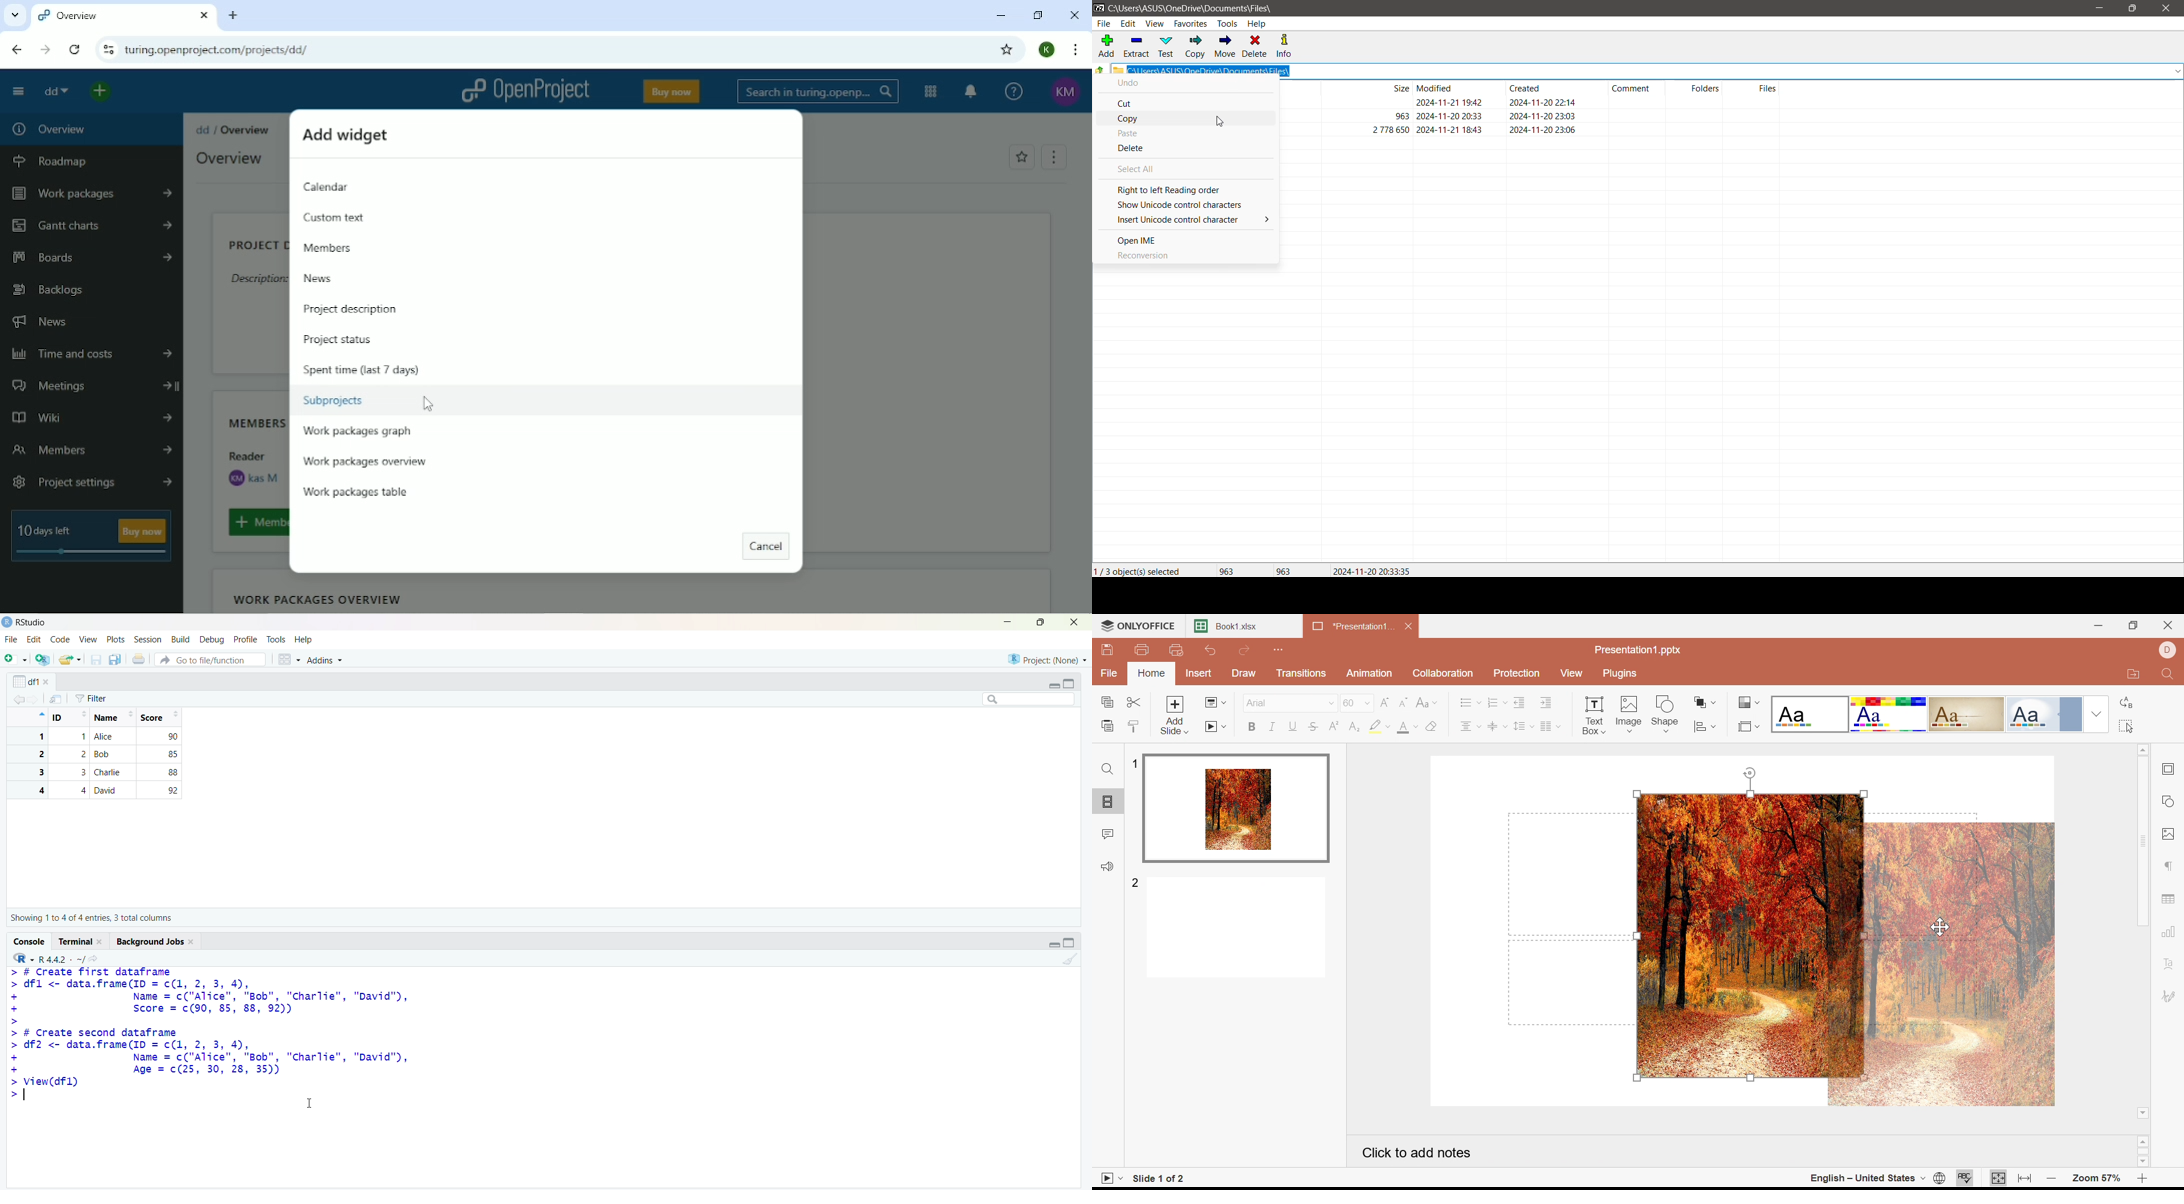 This screenshot has height=1204, width=2184. Describe the element at coordinates (1221, 121) in the screenshot. I see `cursor` at that location.